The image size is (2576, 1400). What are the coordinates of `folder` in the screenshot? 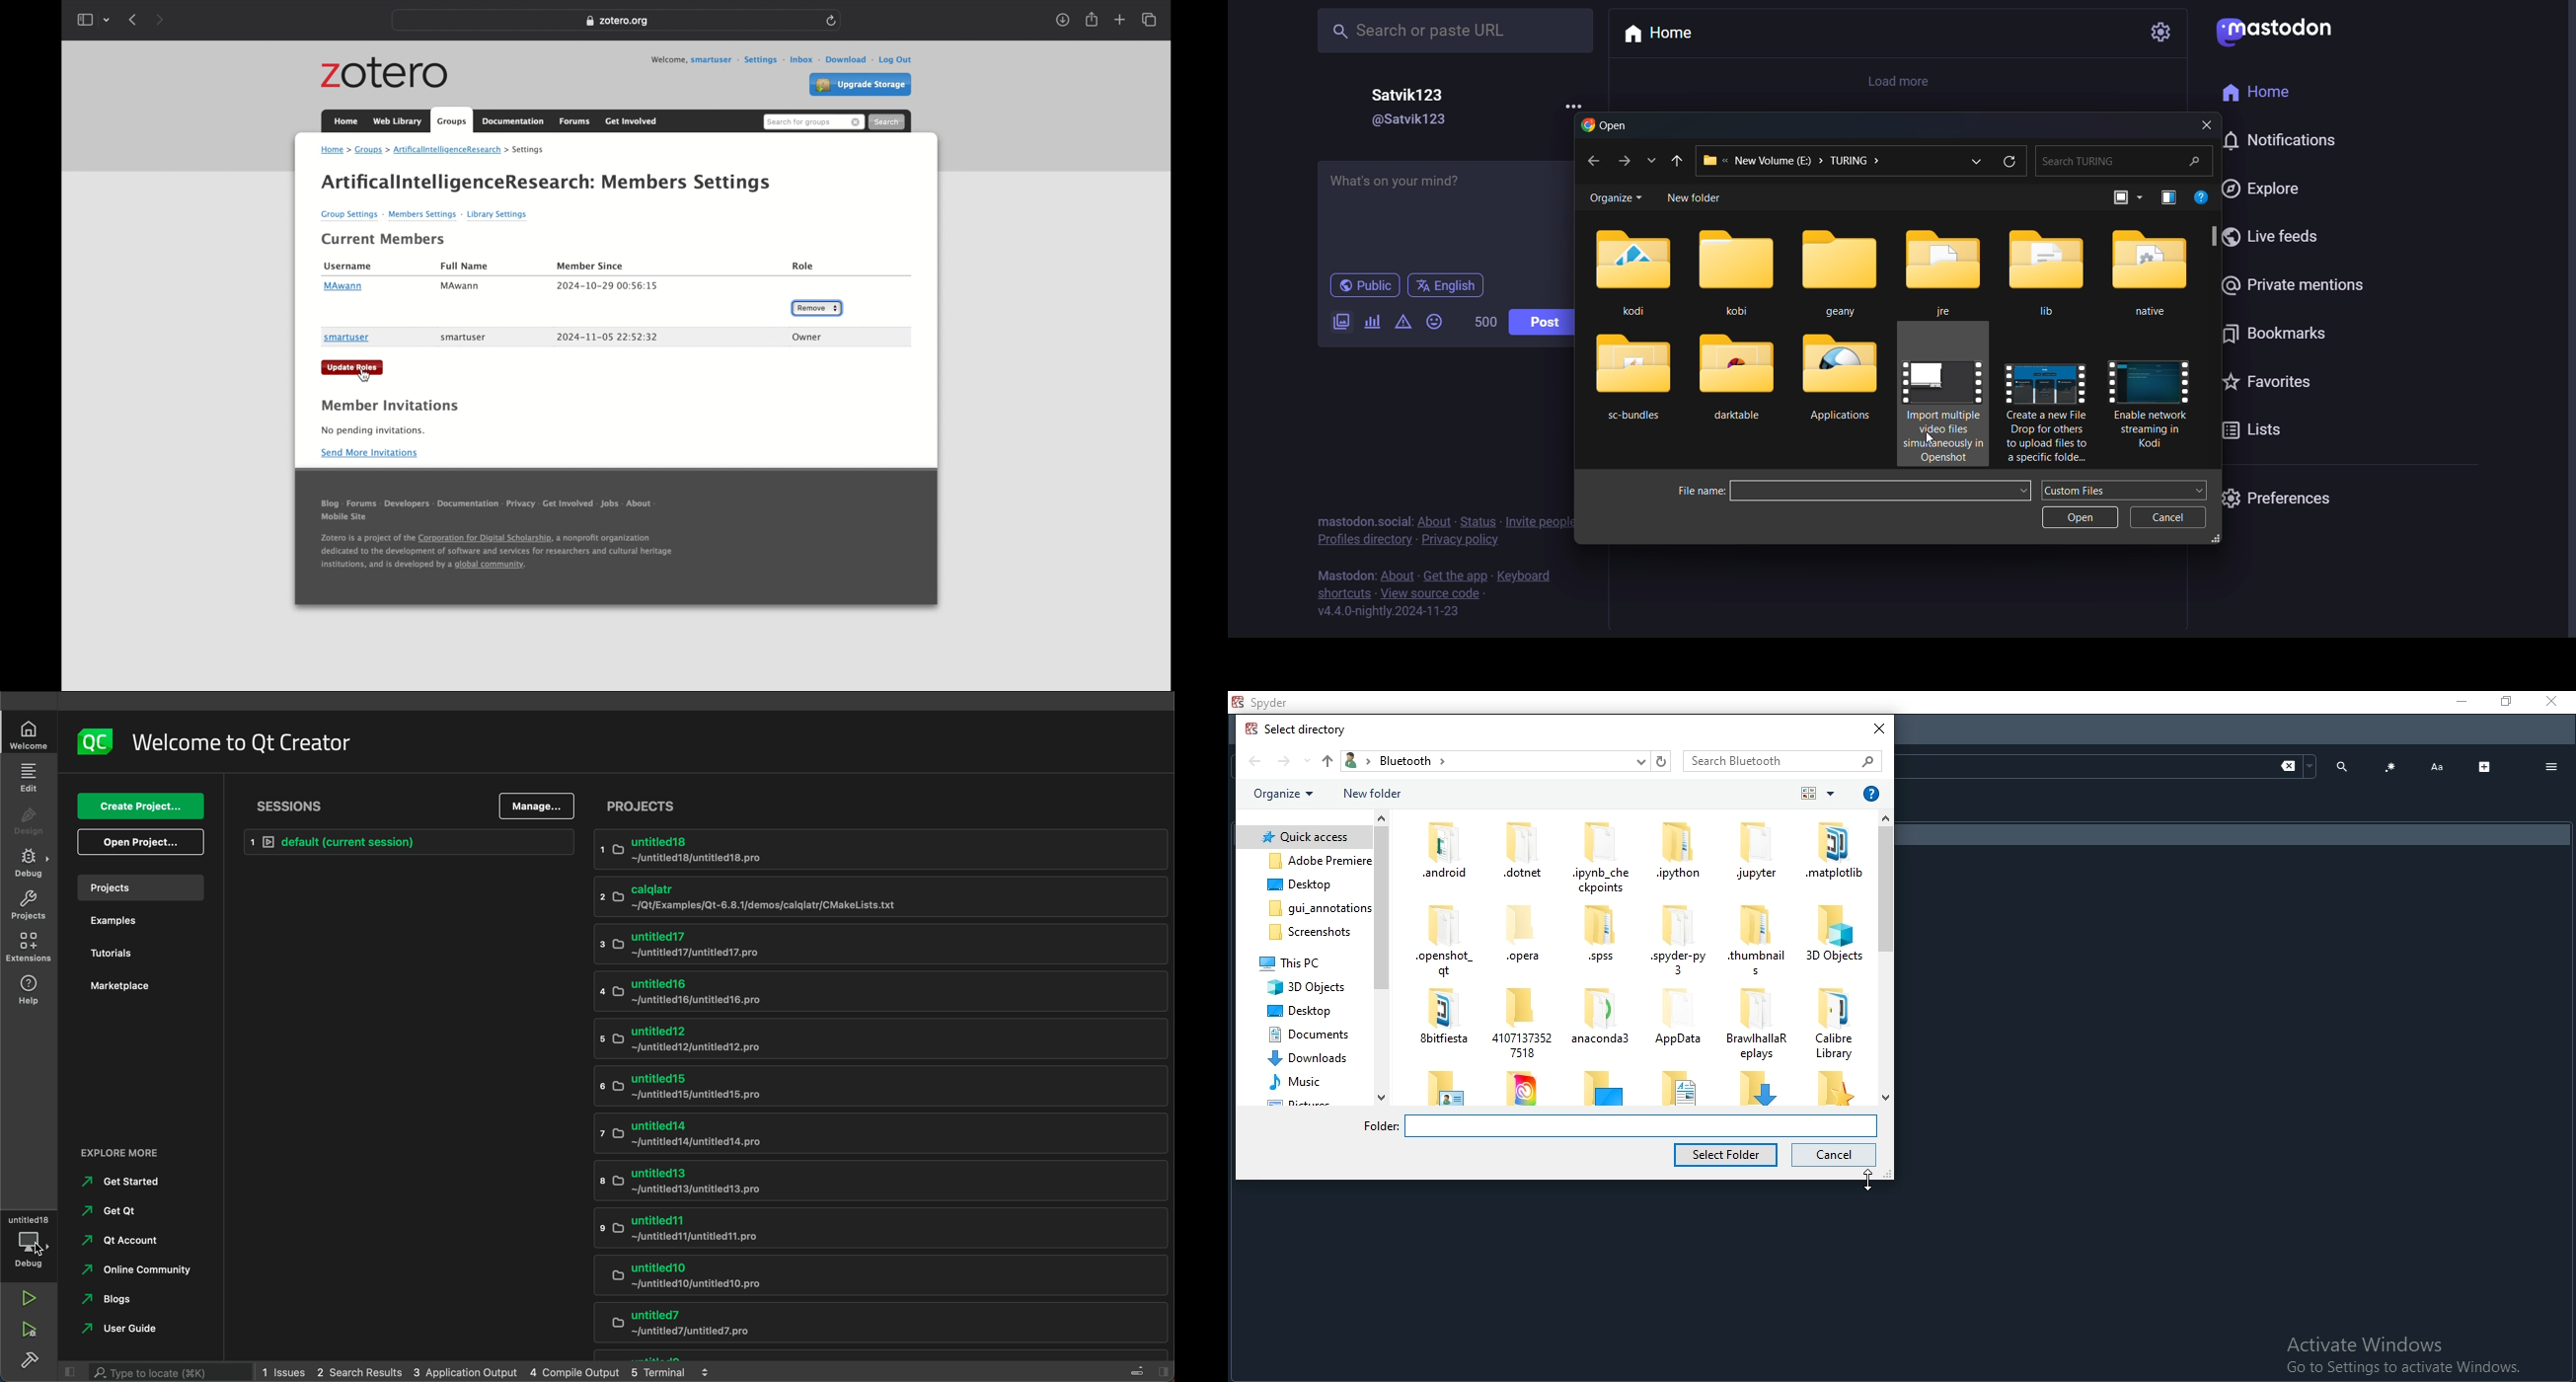 It's located at (1442, 1087).